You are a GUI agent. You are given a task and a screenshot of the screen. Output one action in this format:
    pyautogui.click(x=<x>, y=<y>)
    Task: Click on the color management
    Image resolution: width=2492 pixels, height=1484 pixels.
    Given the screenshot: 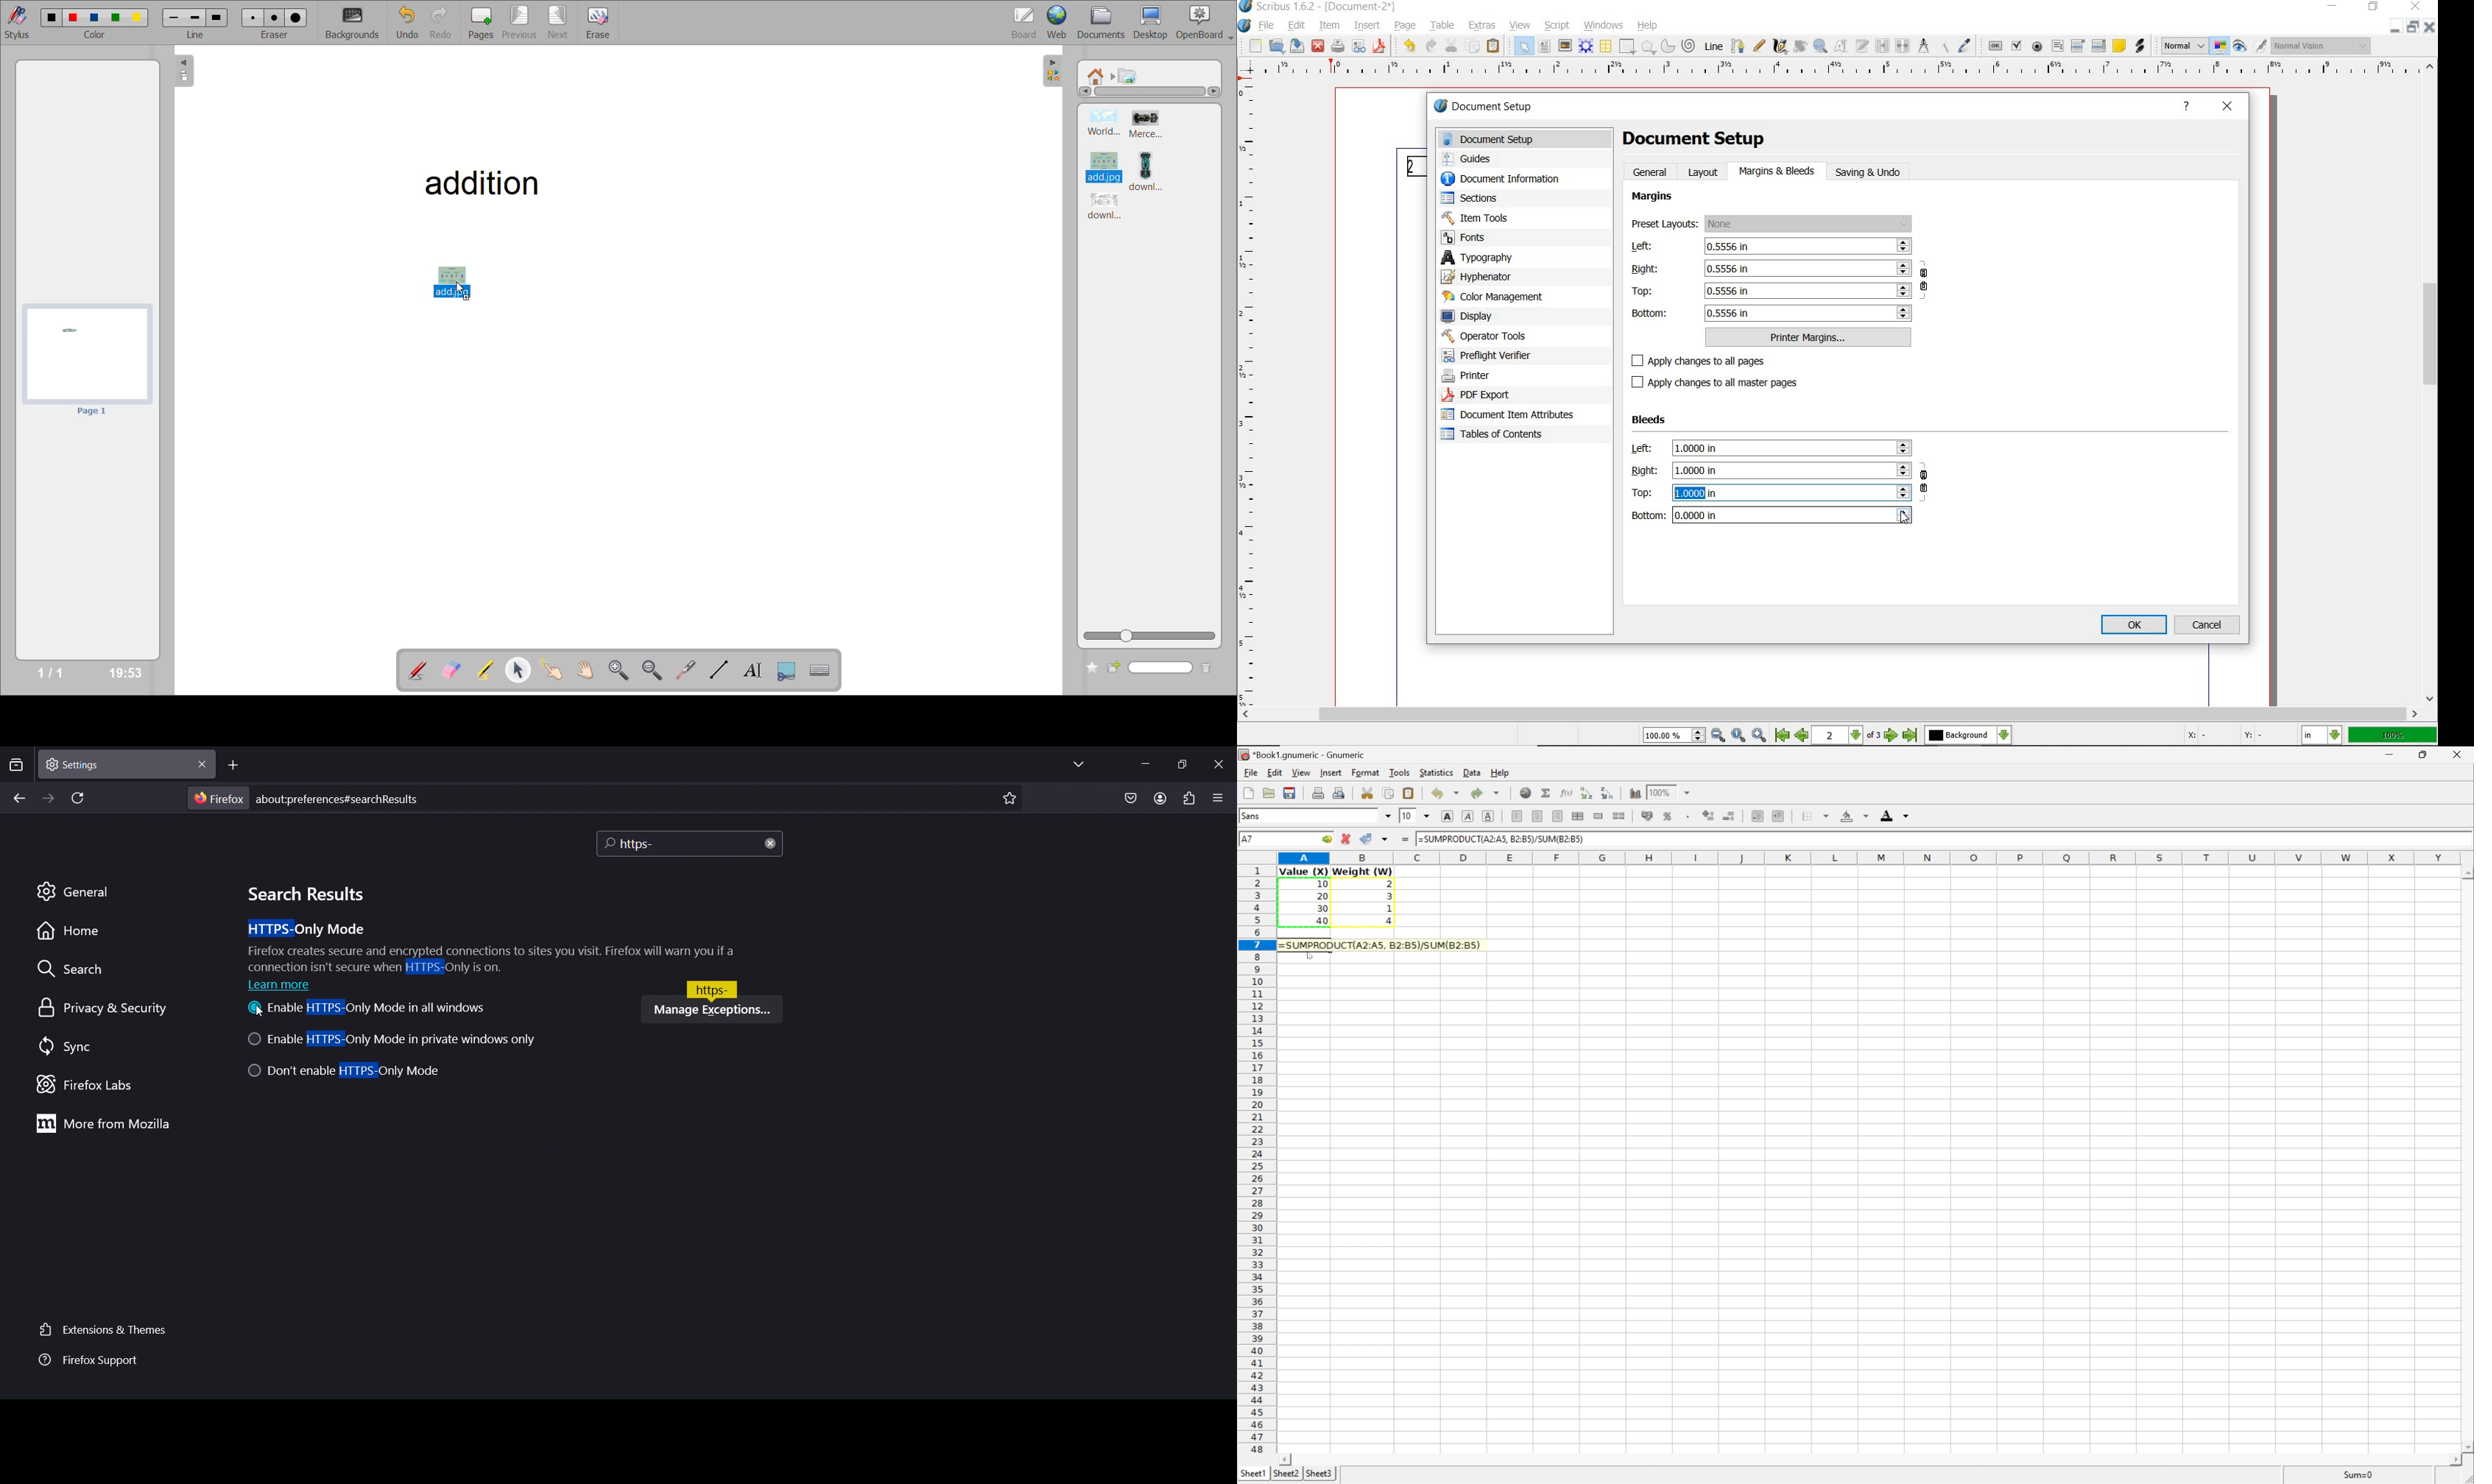 What is the action you would take?
    pyautogui.click(x=1497, y=298)
    